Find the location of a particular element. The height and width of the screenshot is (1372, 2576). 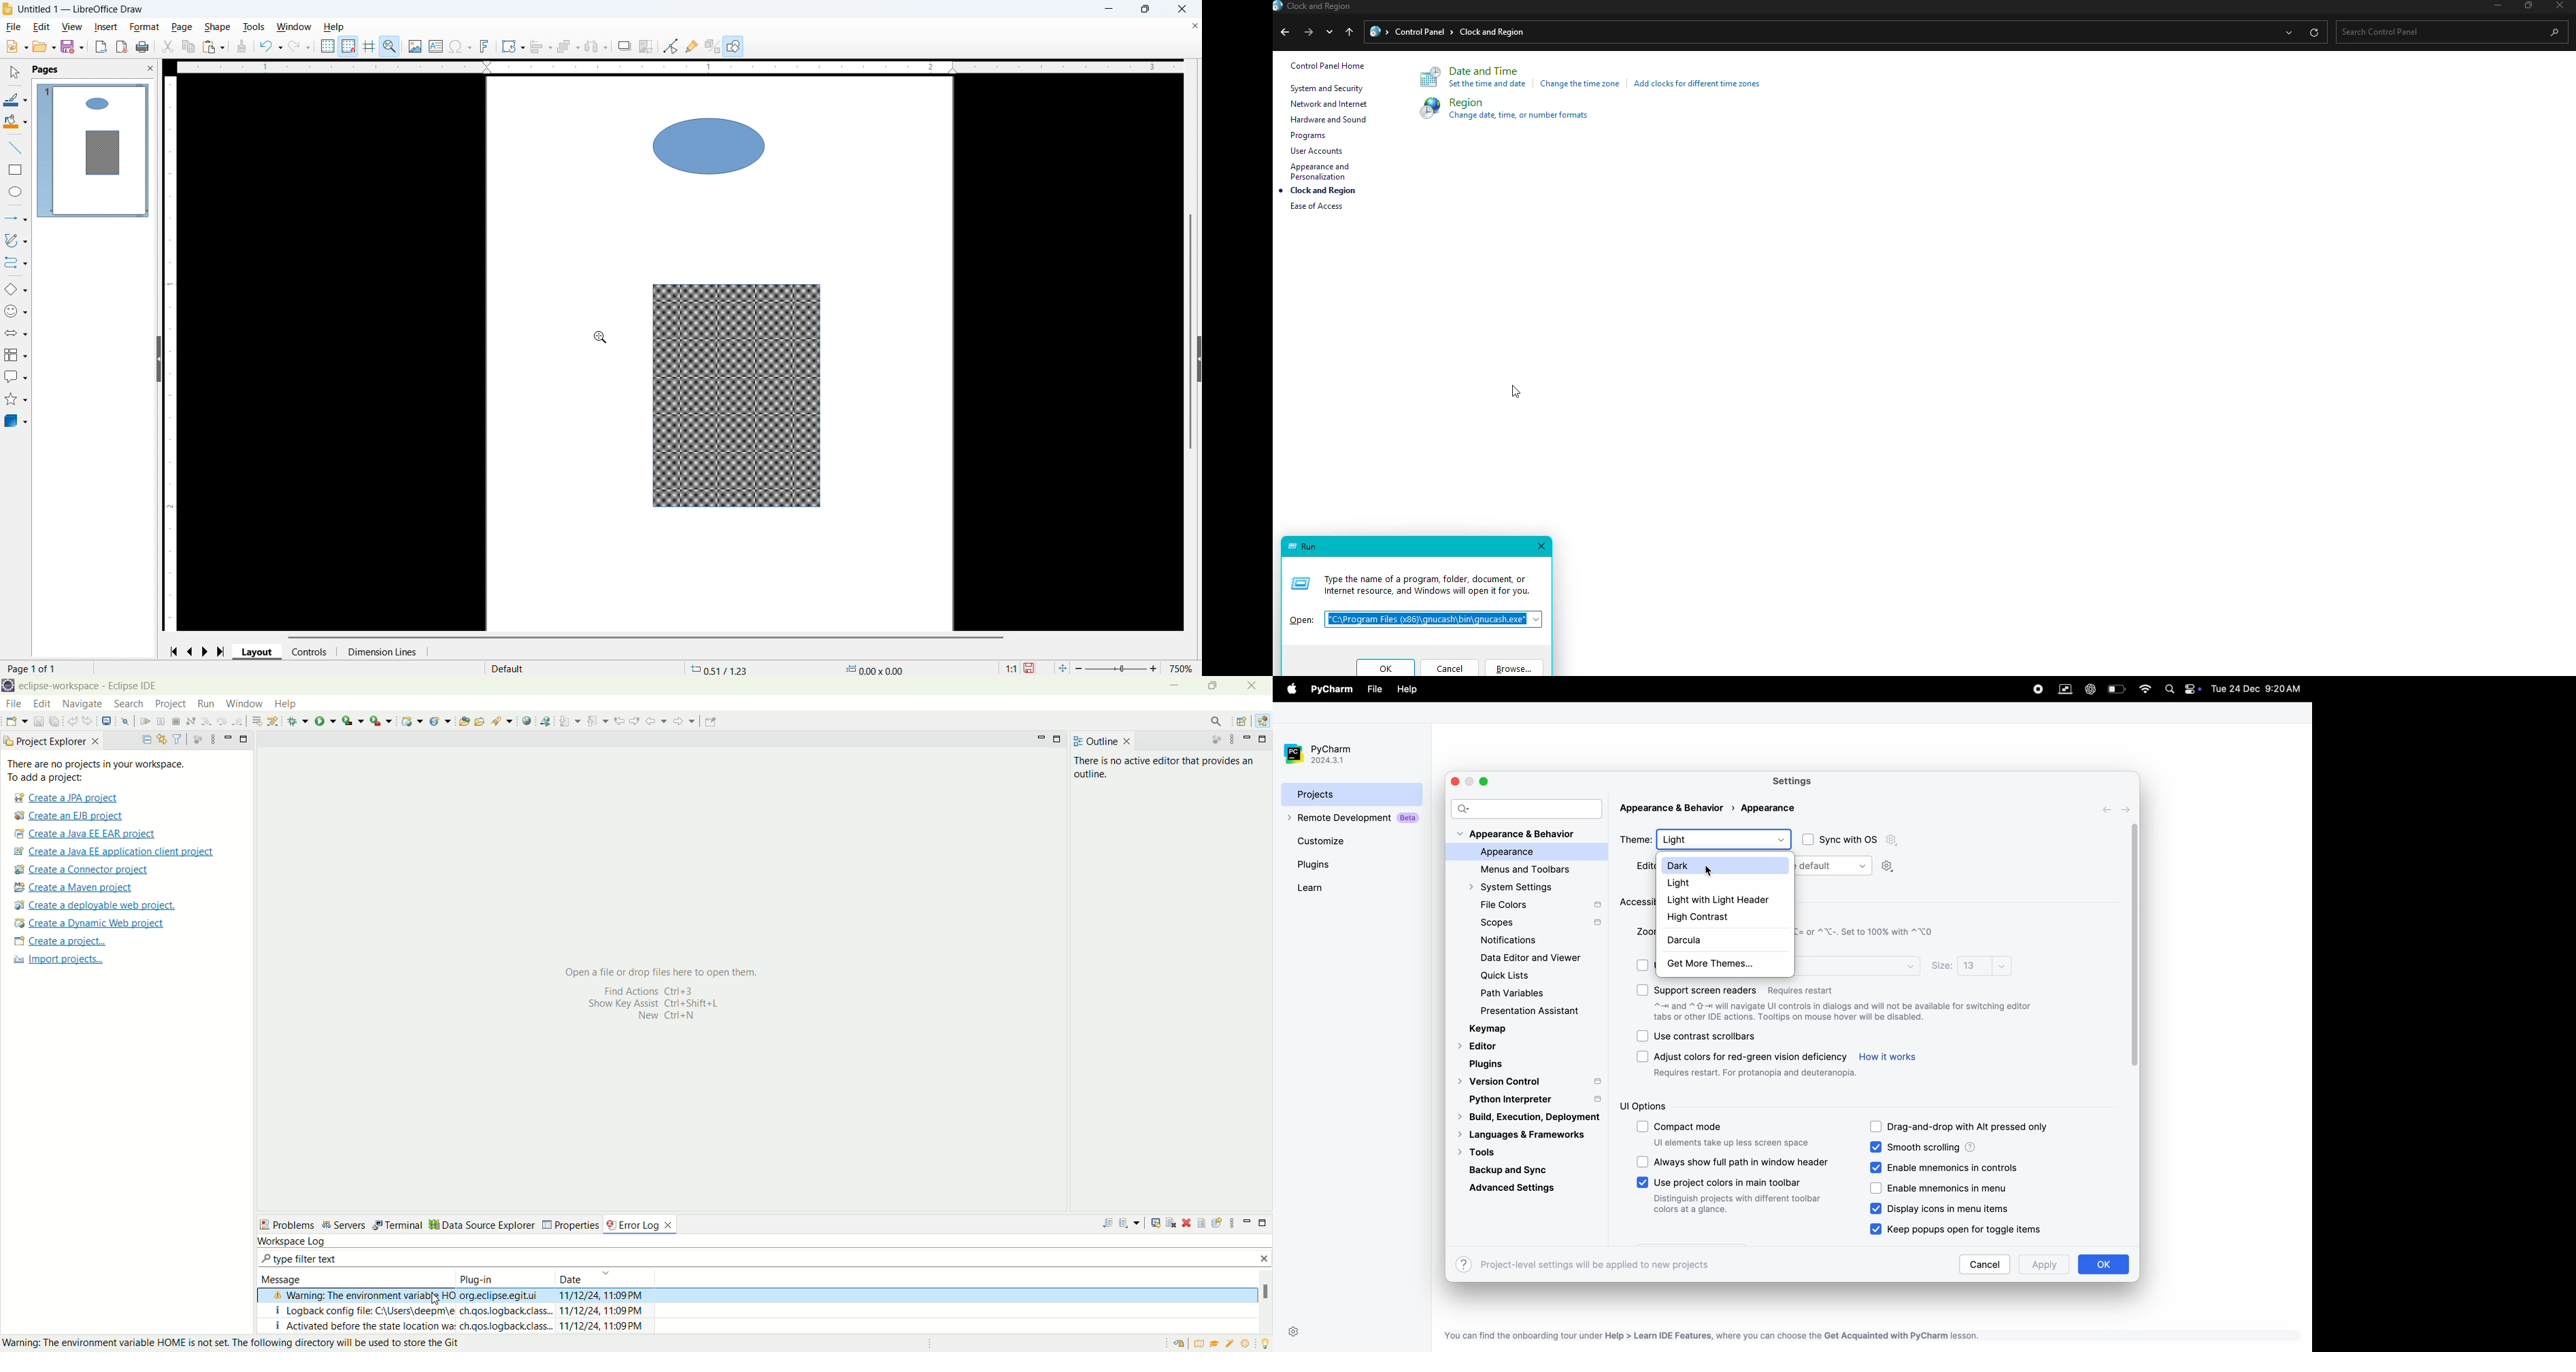

Stars and banners  is located at coordinates (16, 399).